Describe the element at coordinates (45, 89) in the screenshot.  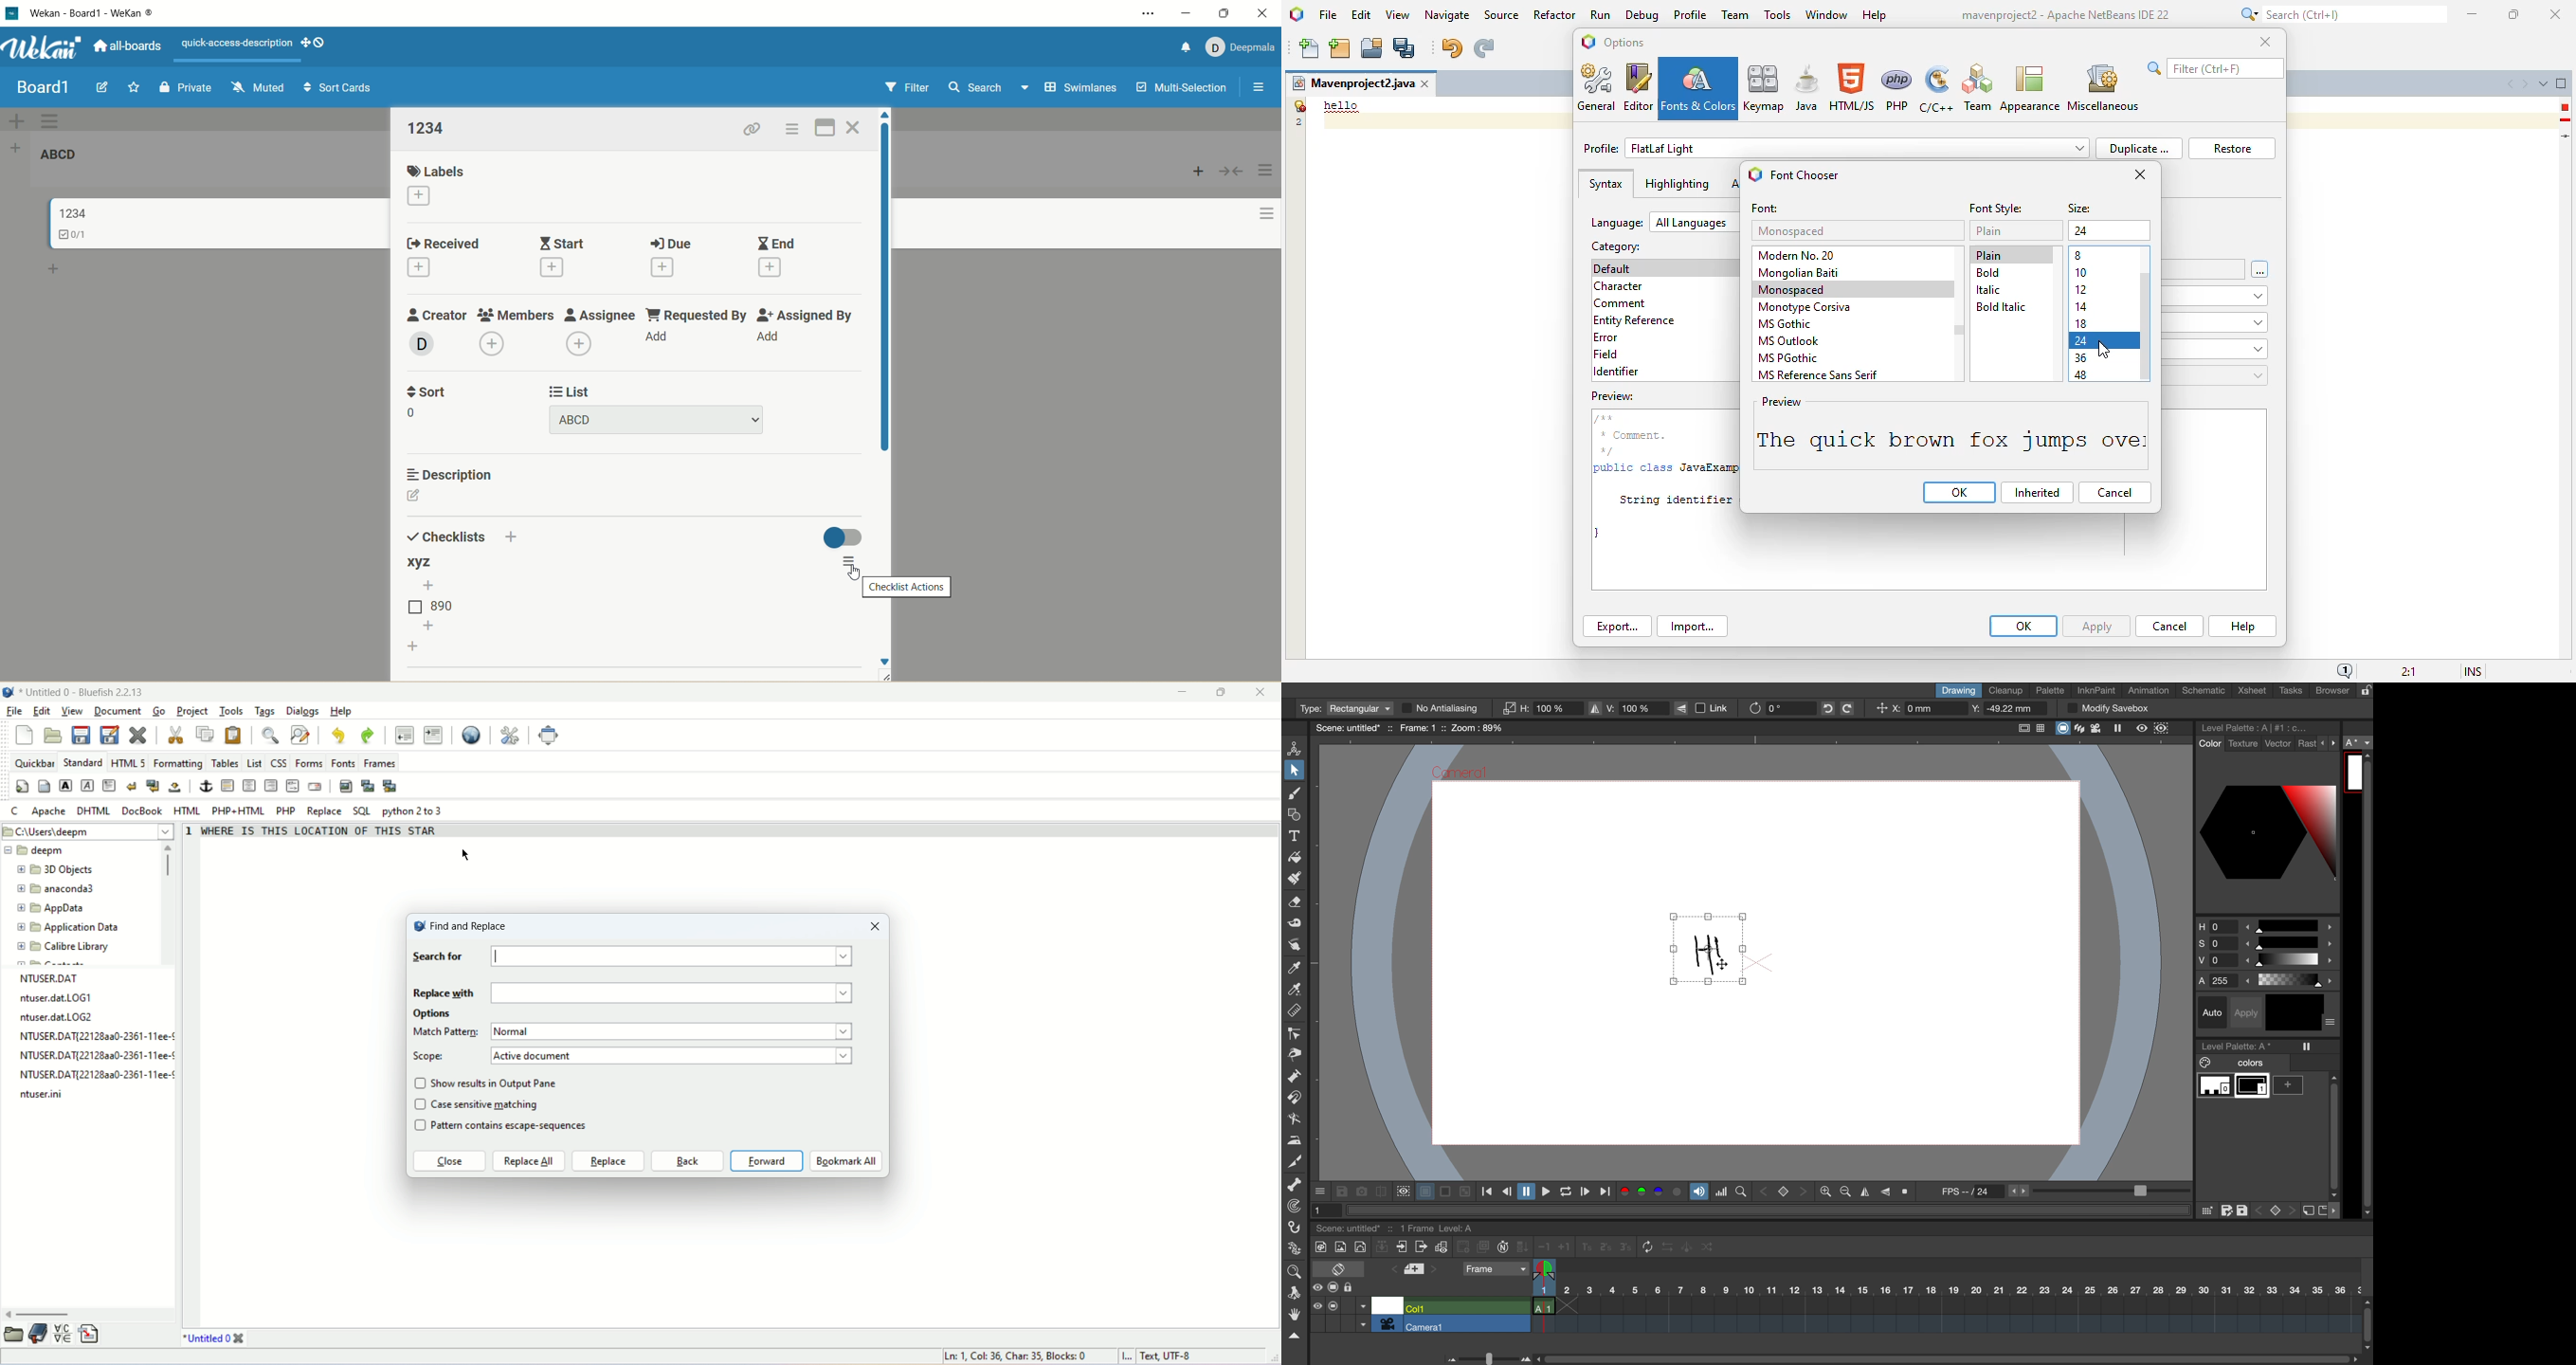
I see `board1` at that location.